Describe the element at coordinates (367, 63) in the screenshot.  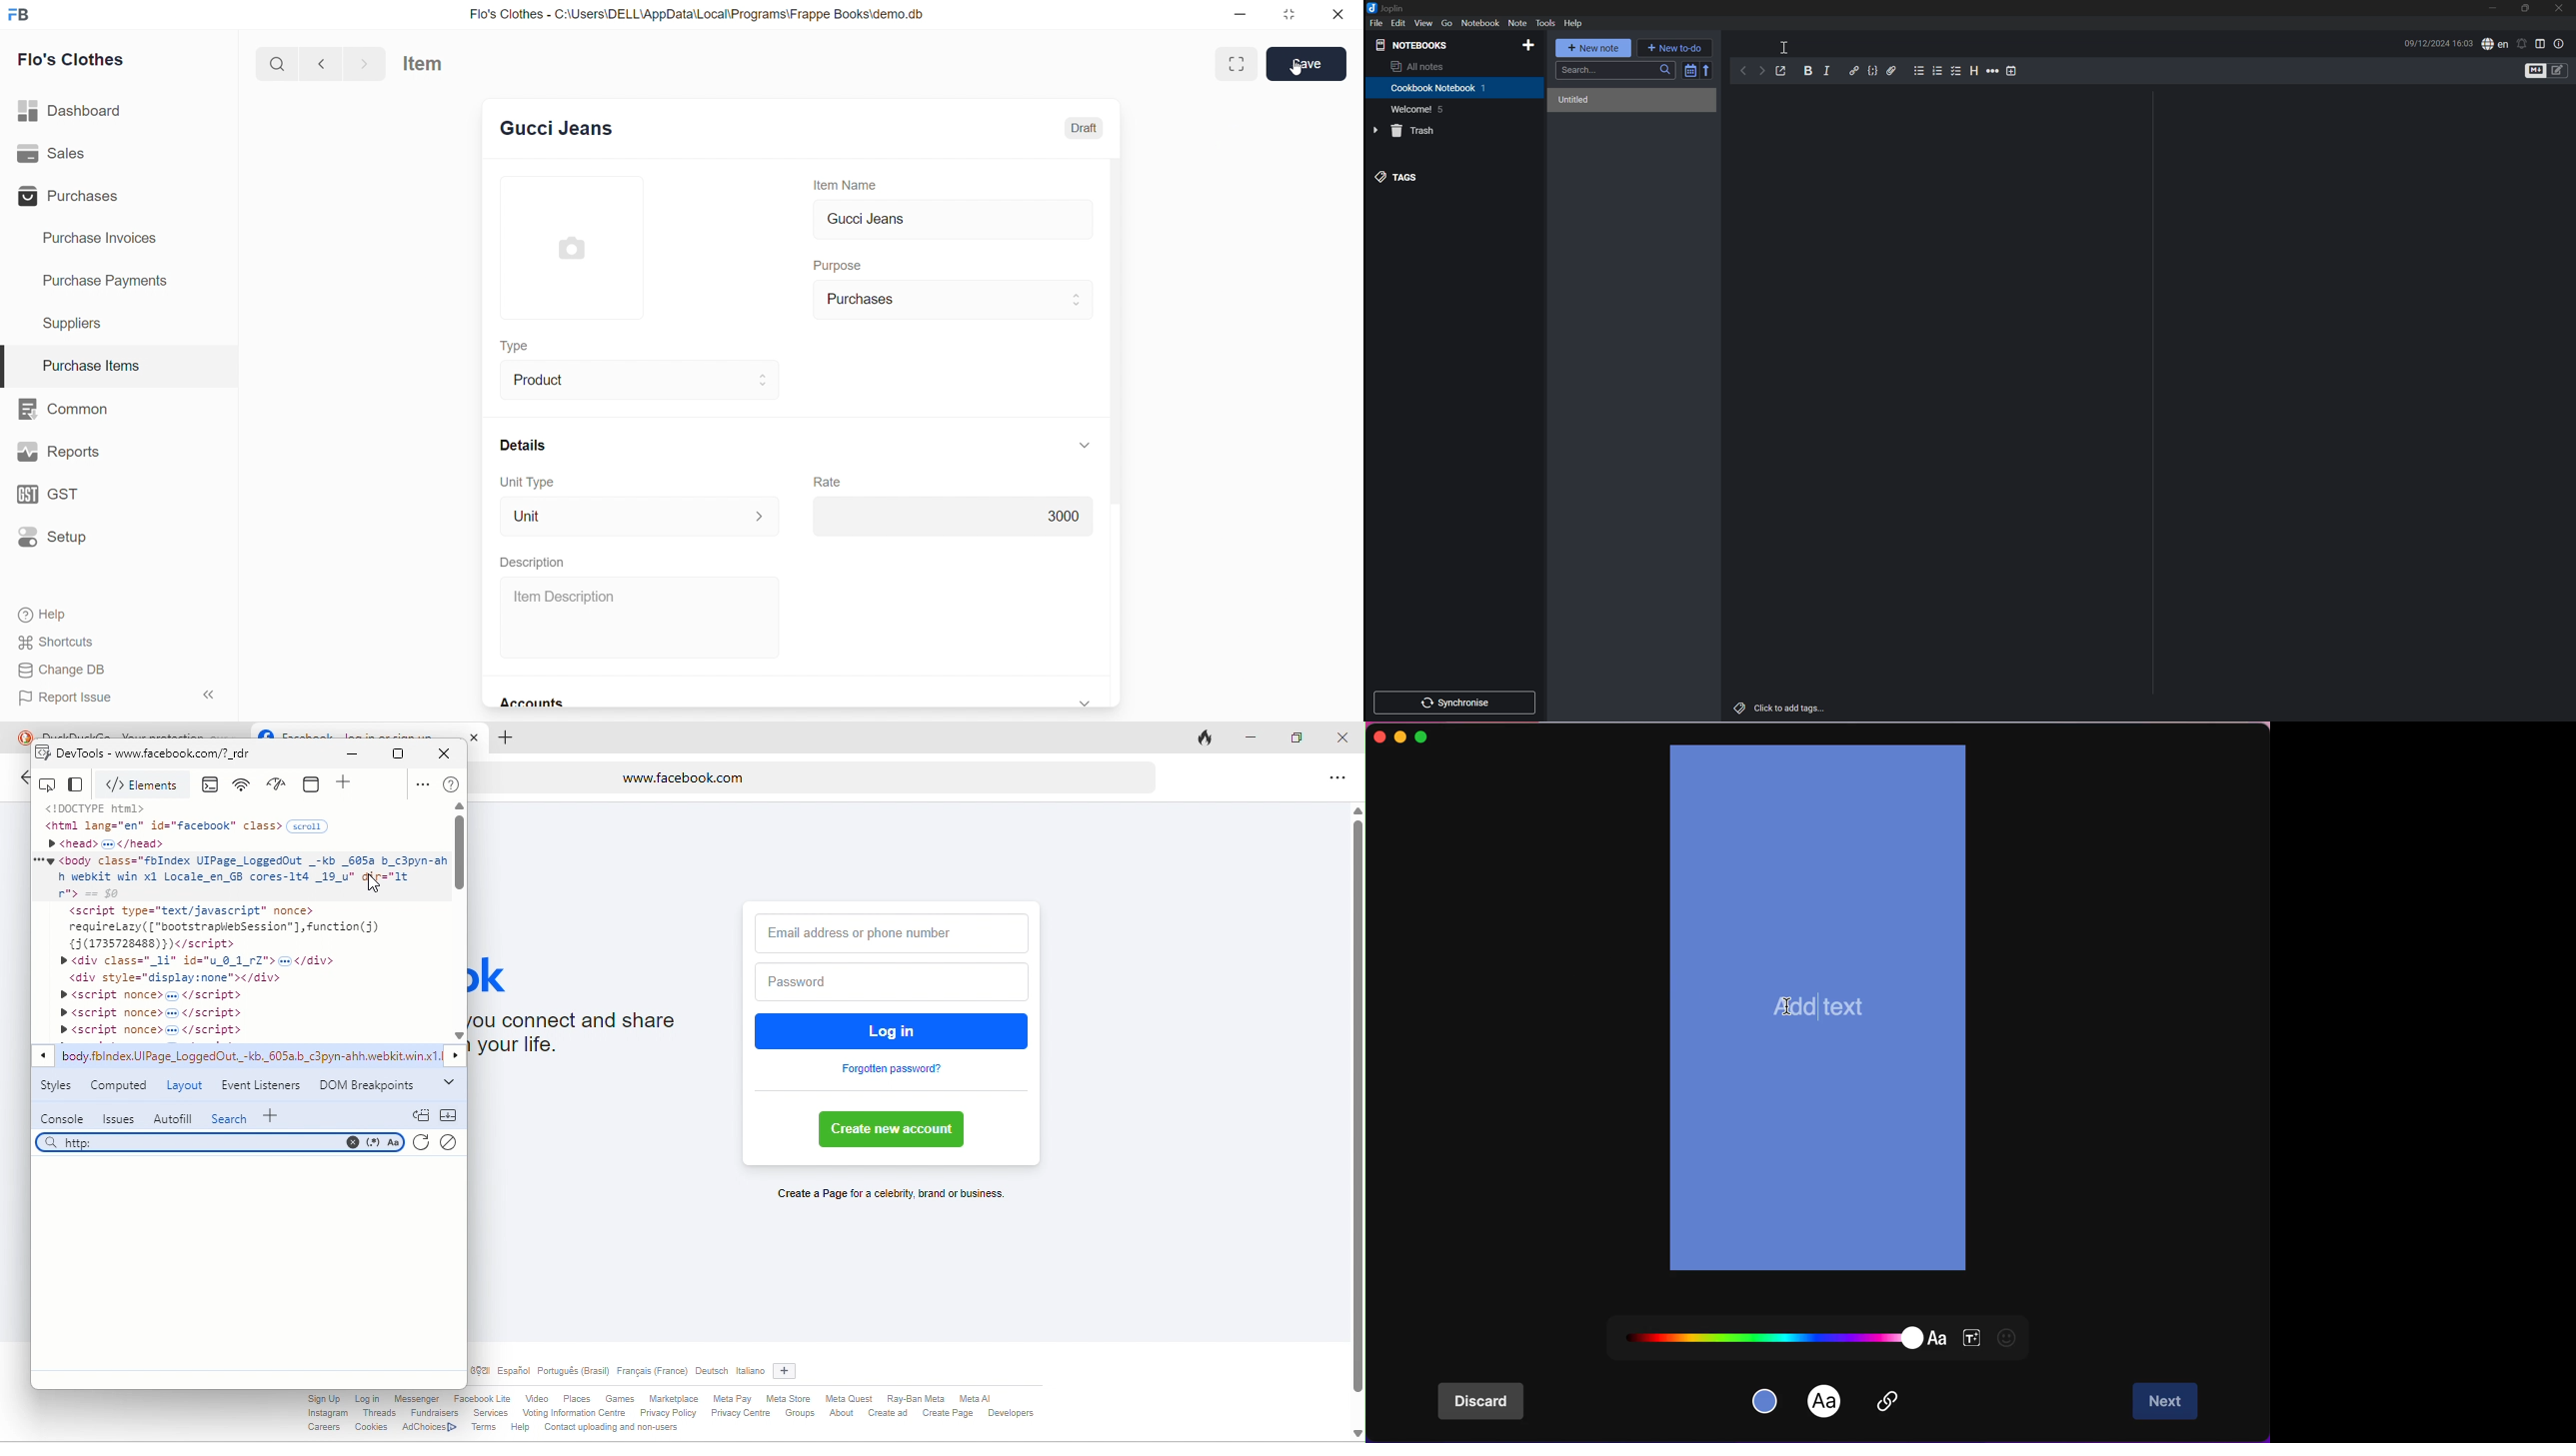
I see `navigate forward` at that location.